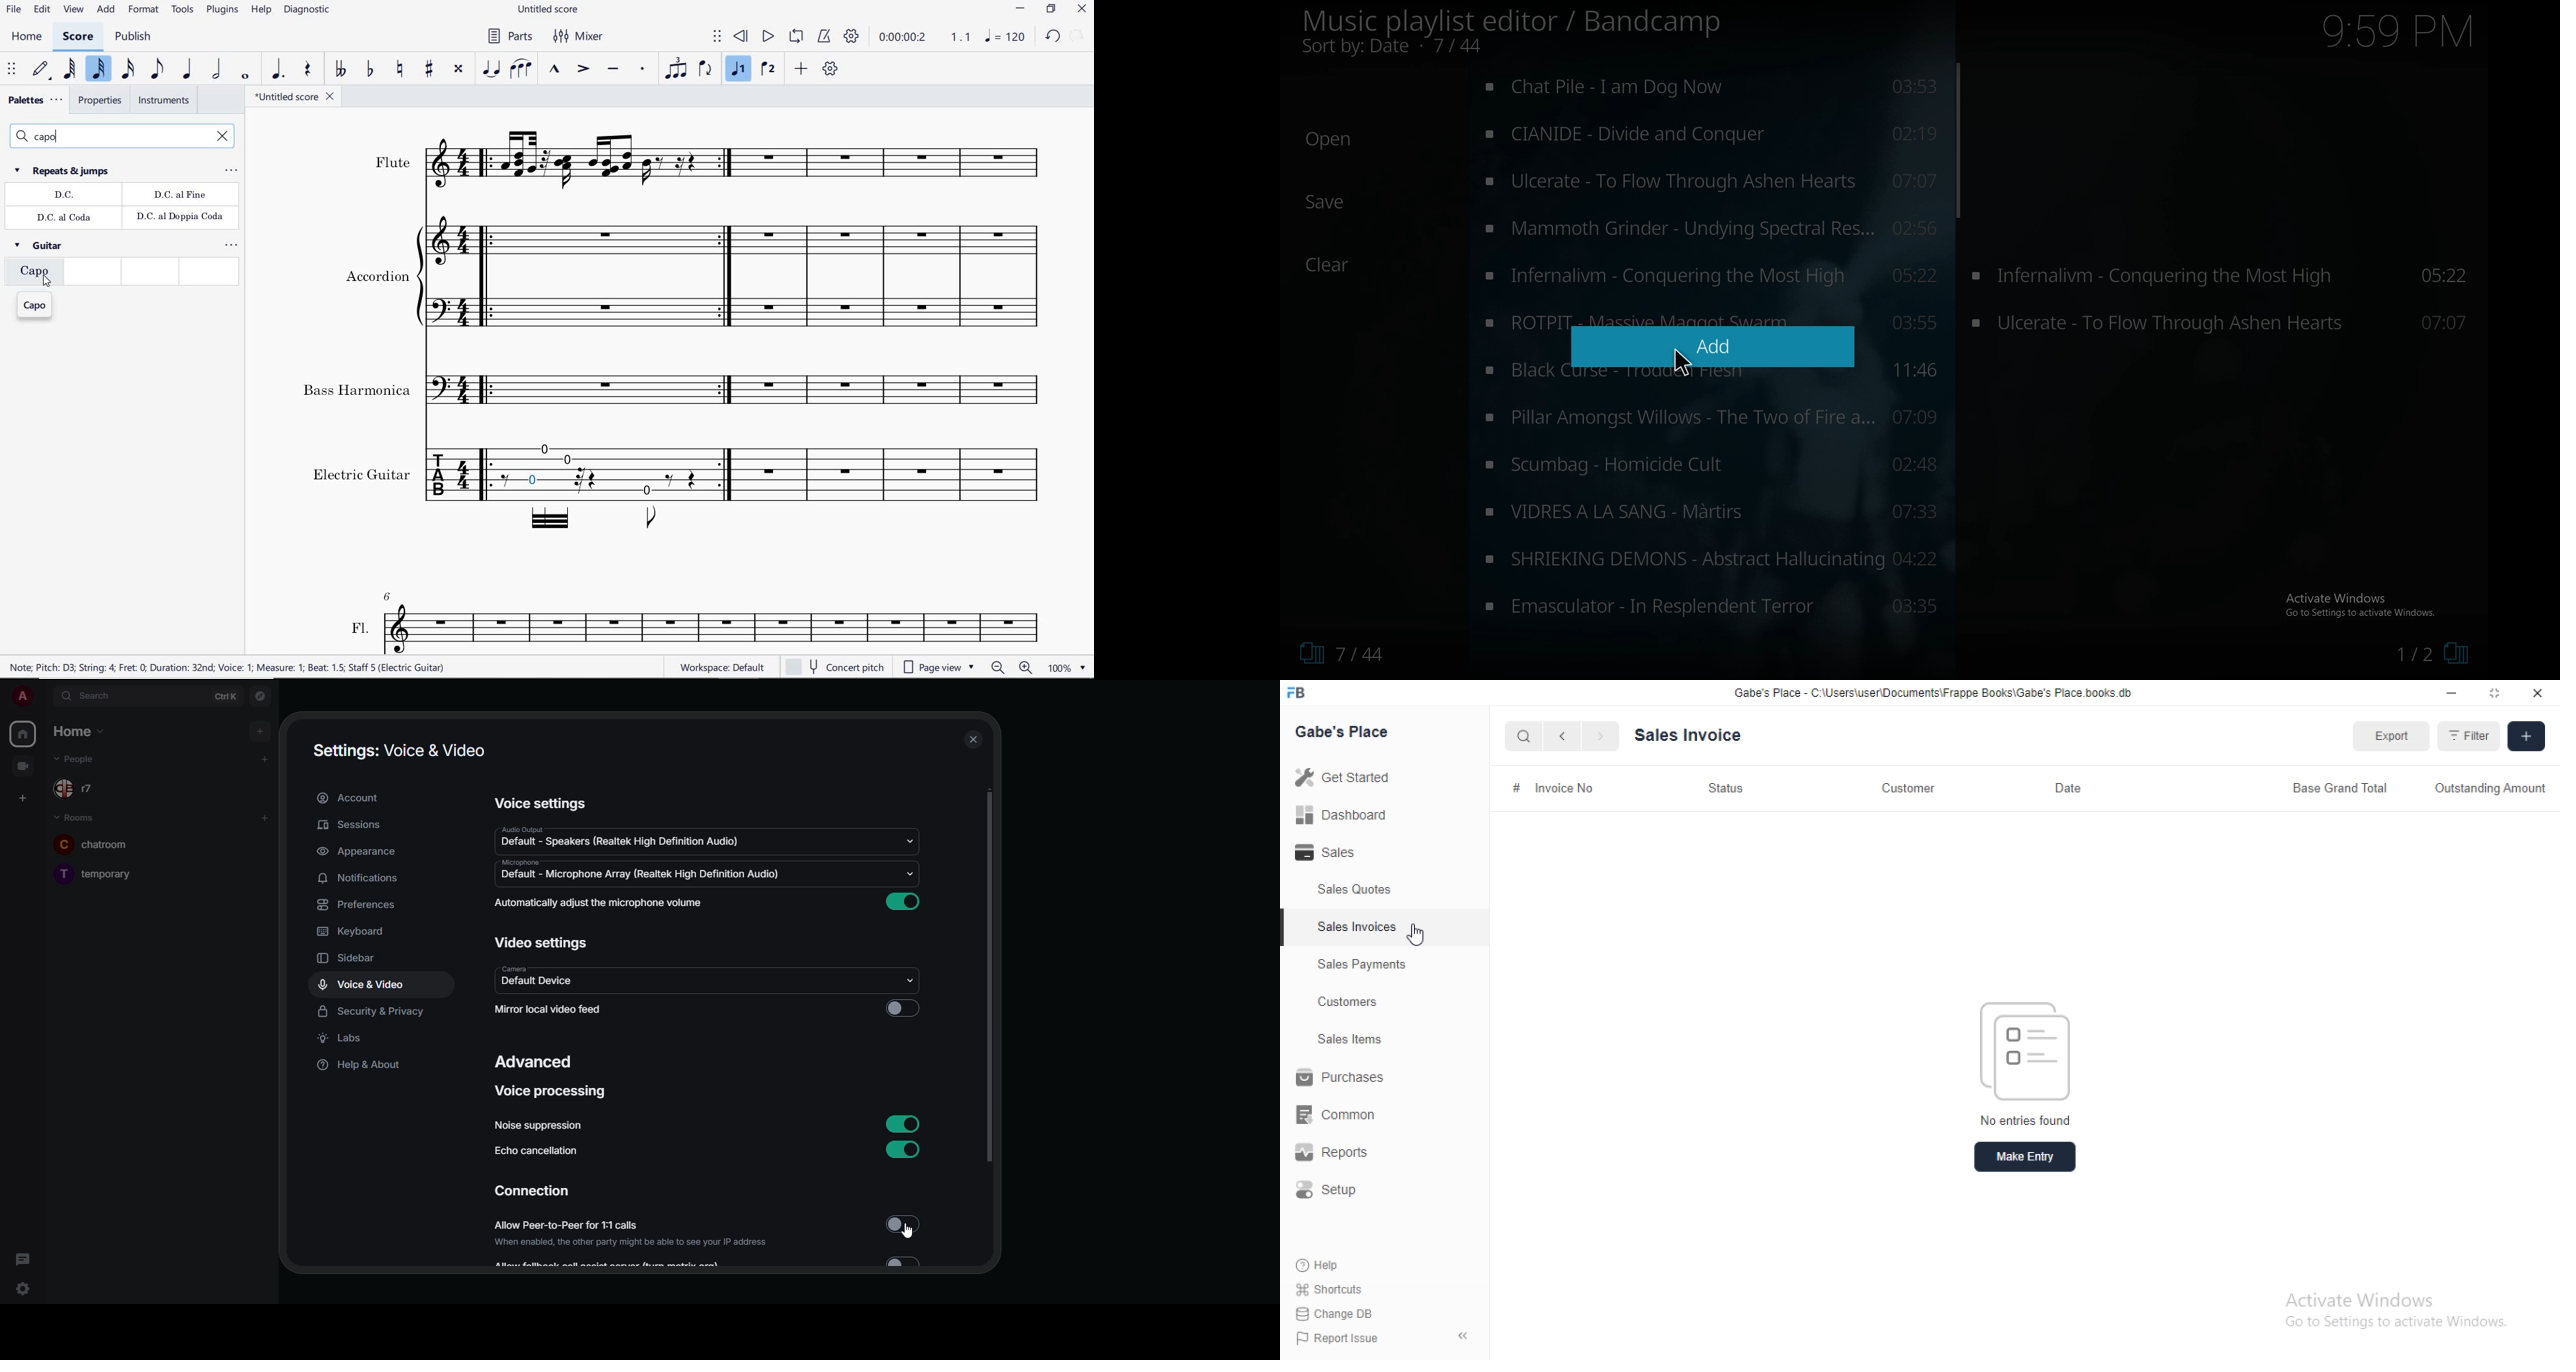 The height and width of the screenshot is (1372, 2576). I want to click on Expand, so click(2495, 694).